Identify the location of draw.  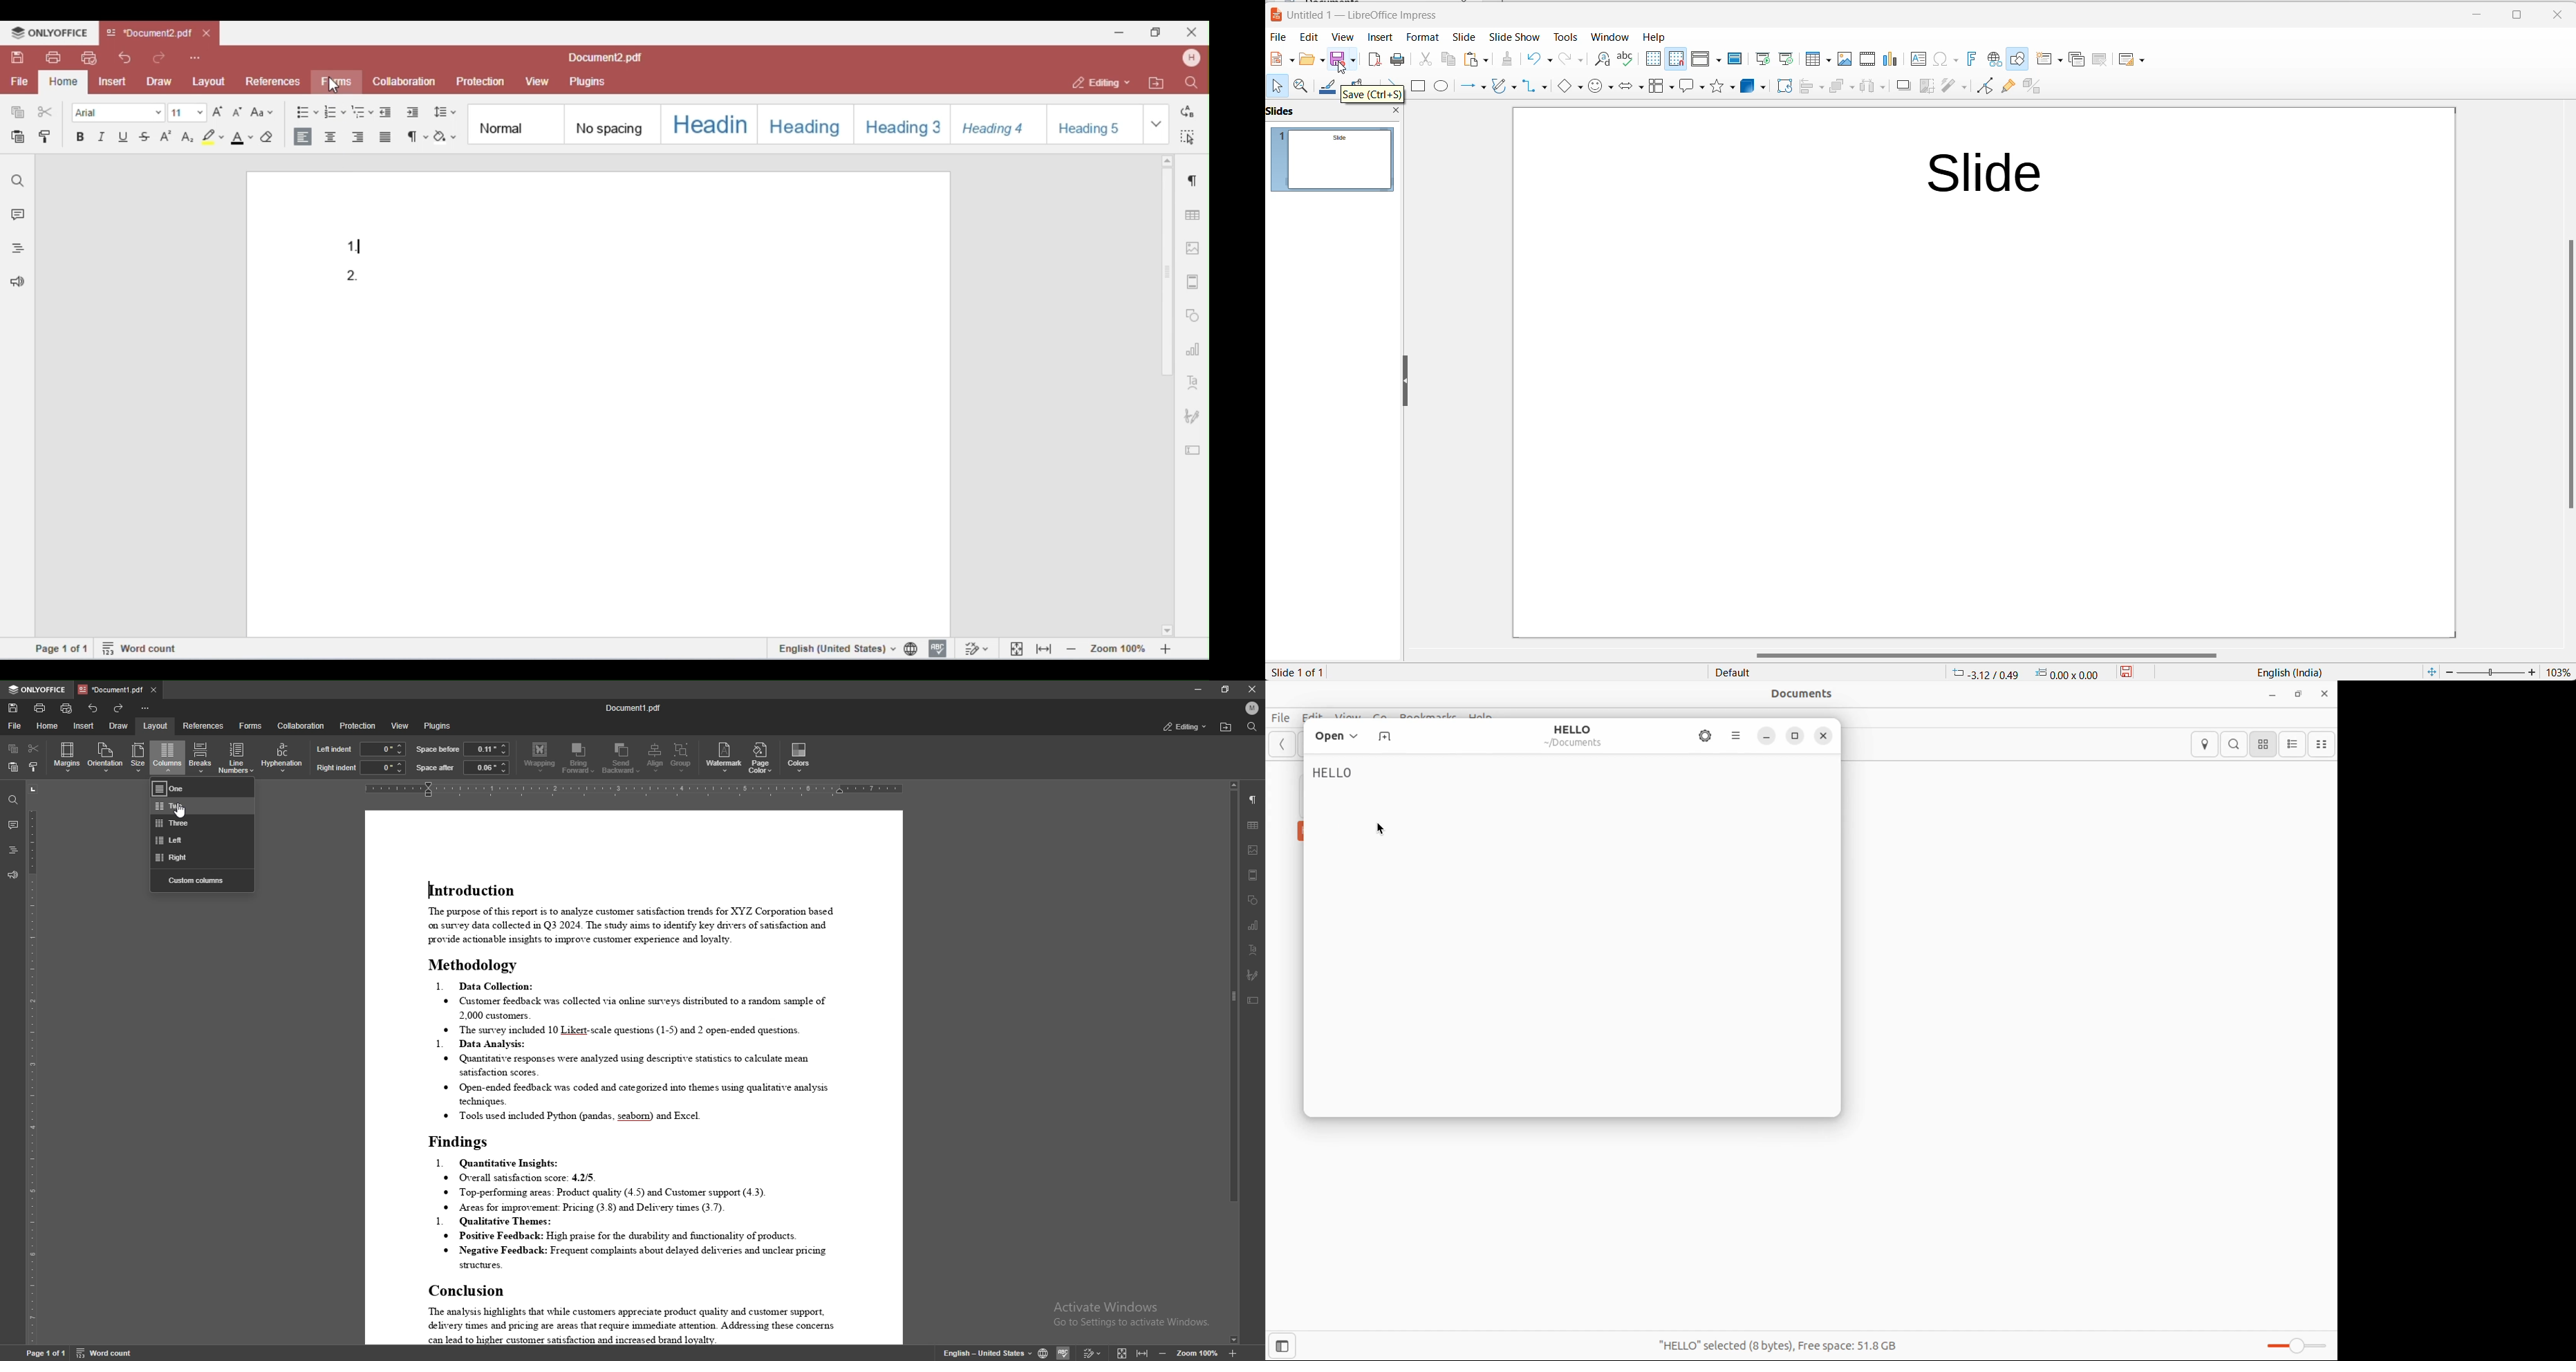
(120, 725).